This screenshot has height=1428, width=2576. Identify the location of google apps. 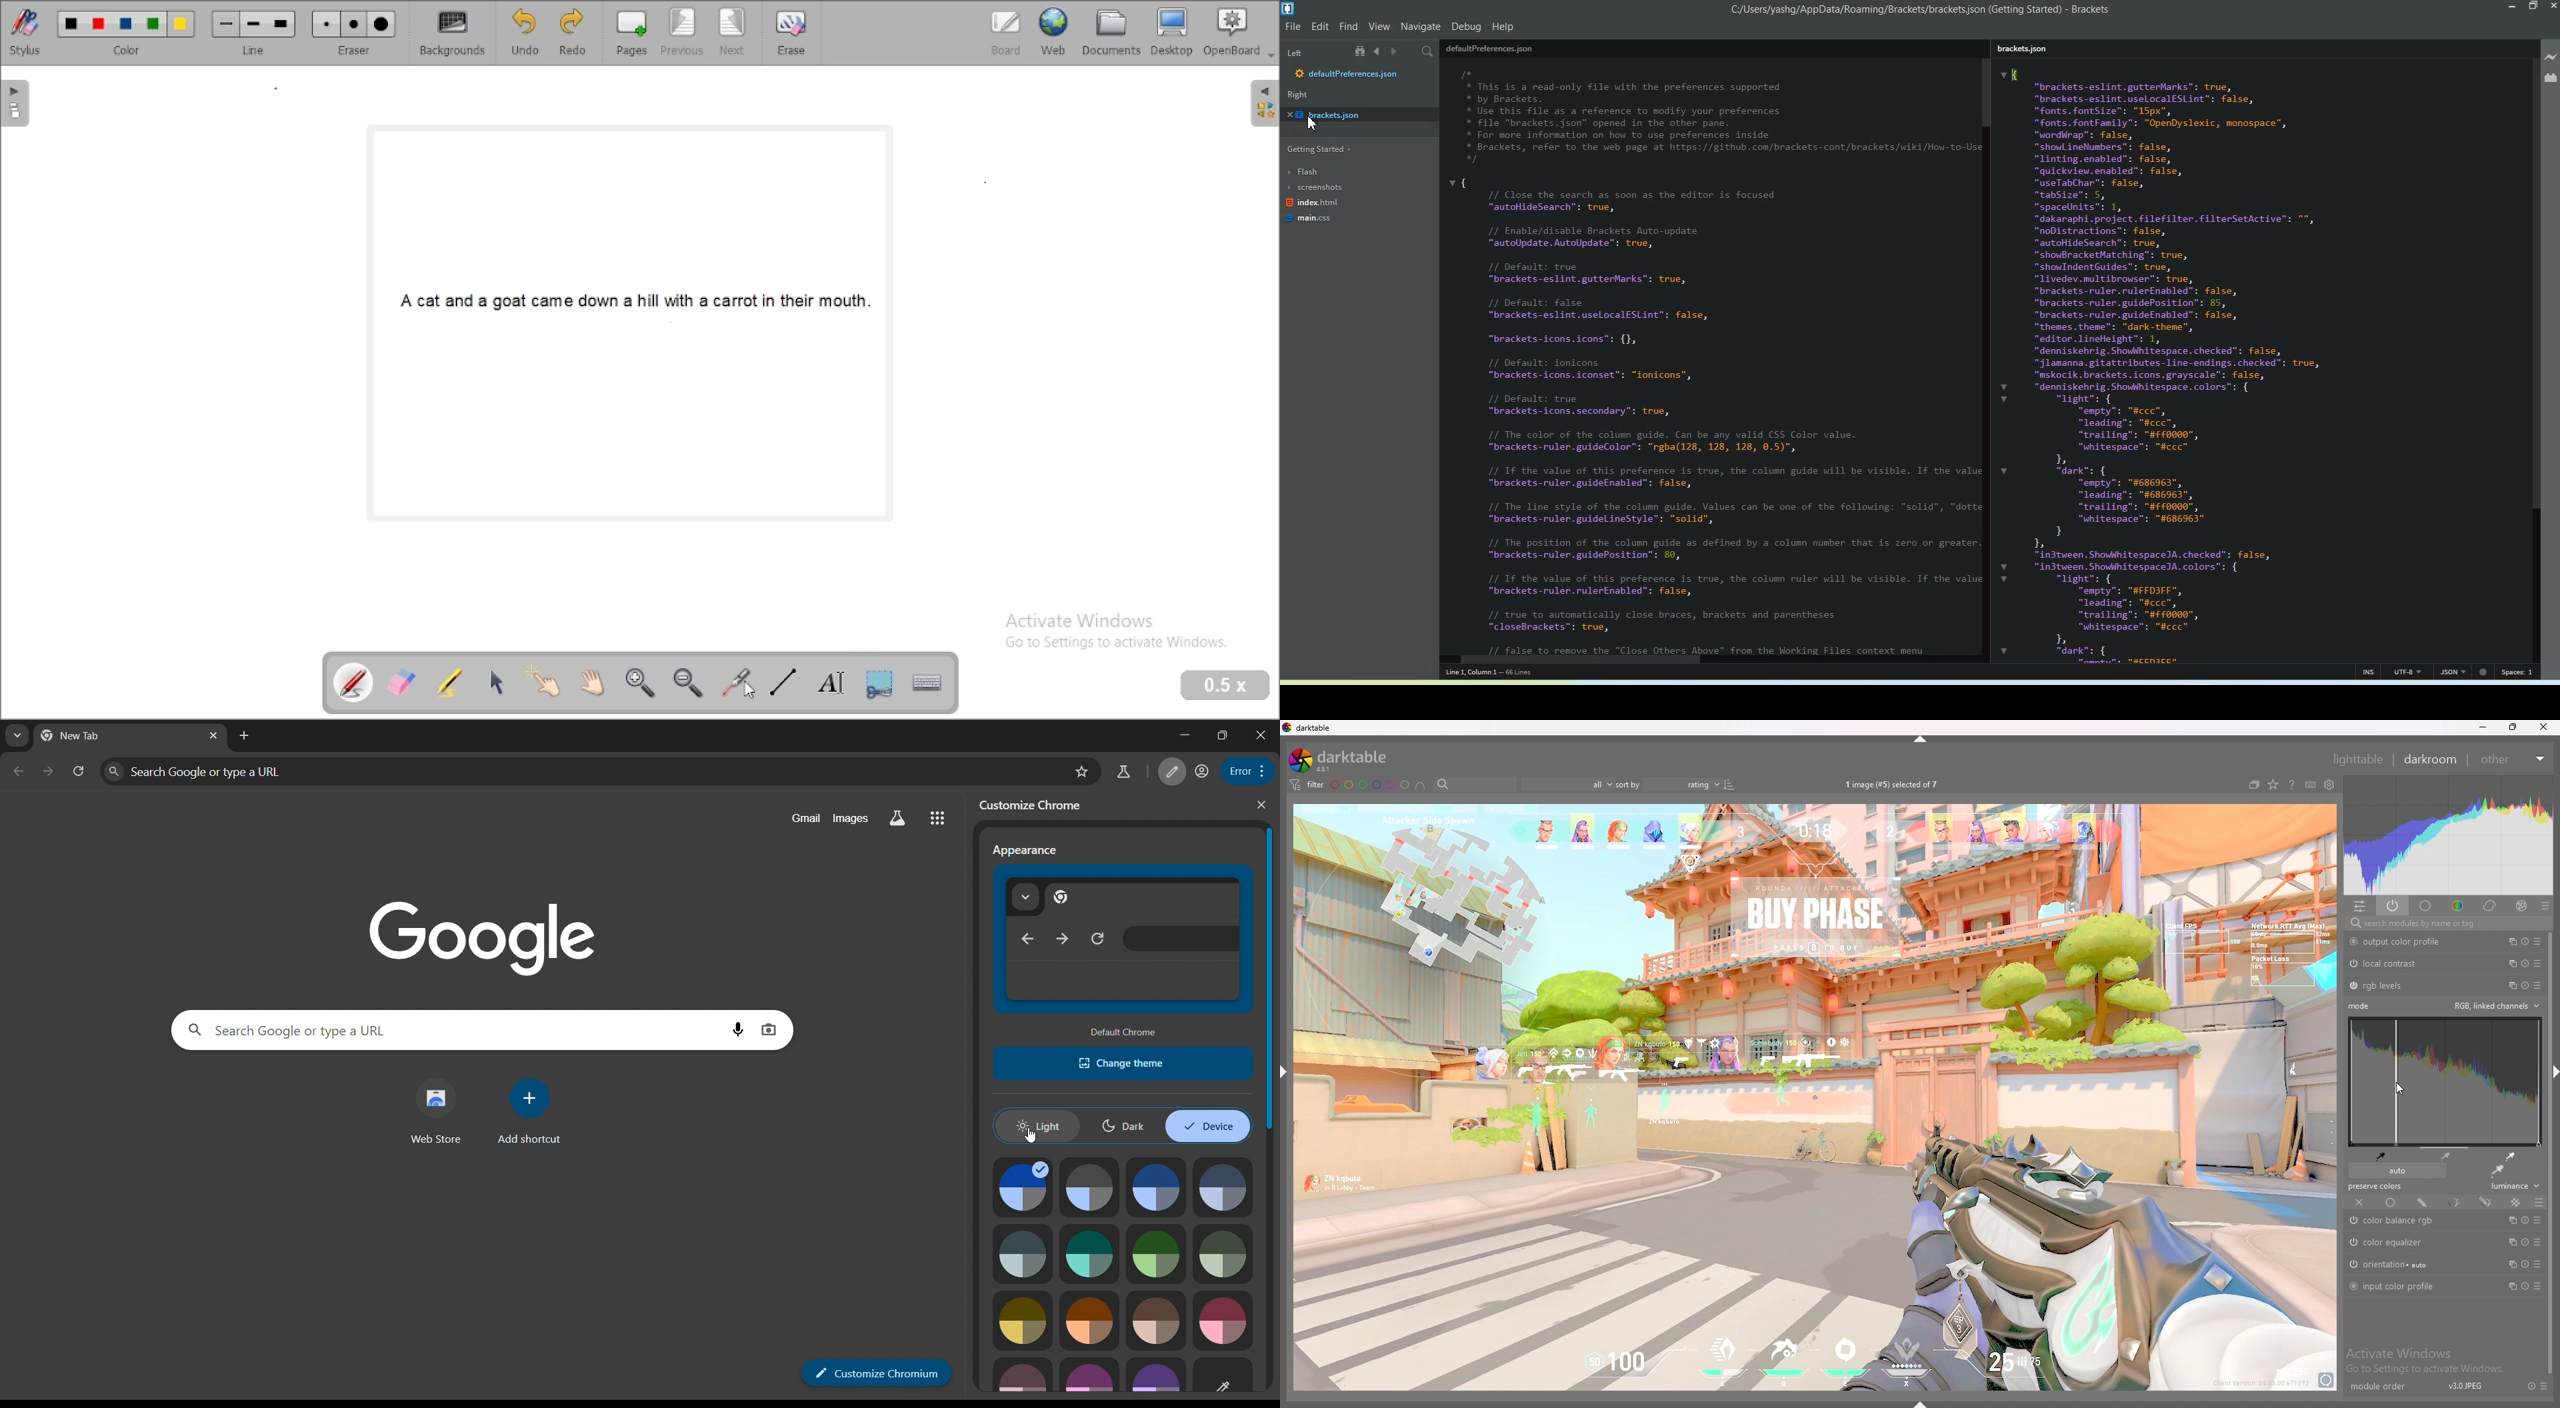
(940, 817).